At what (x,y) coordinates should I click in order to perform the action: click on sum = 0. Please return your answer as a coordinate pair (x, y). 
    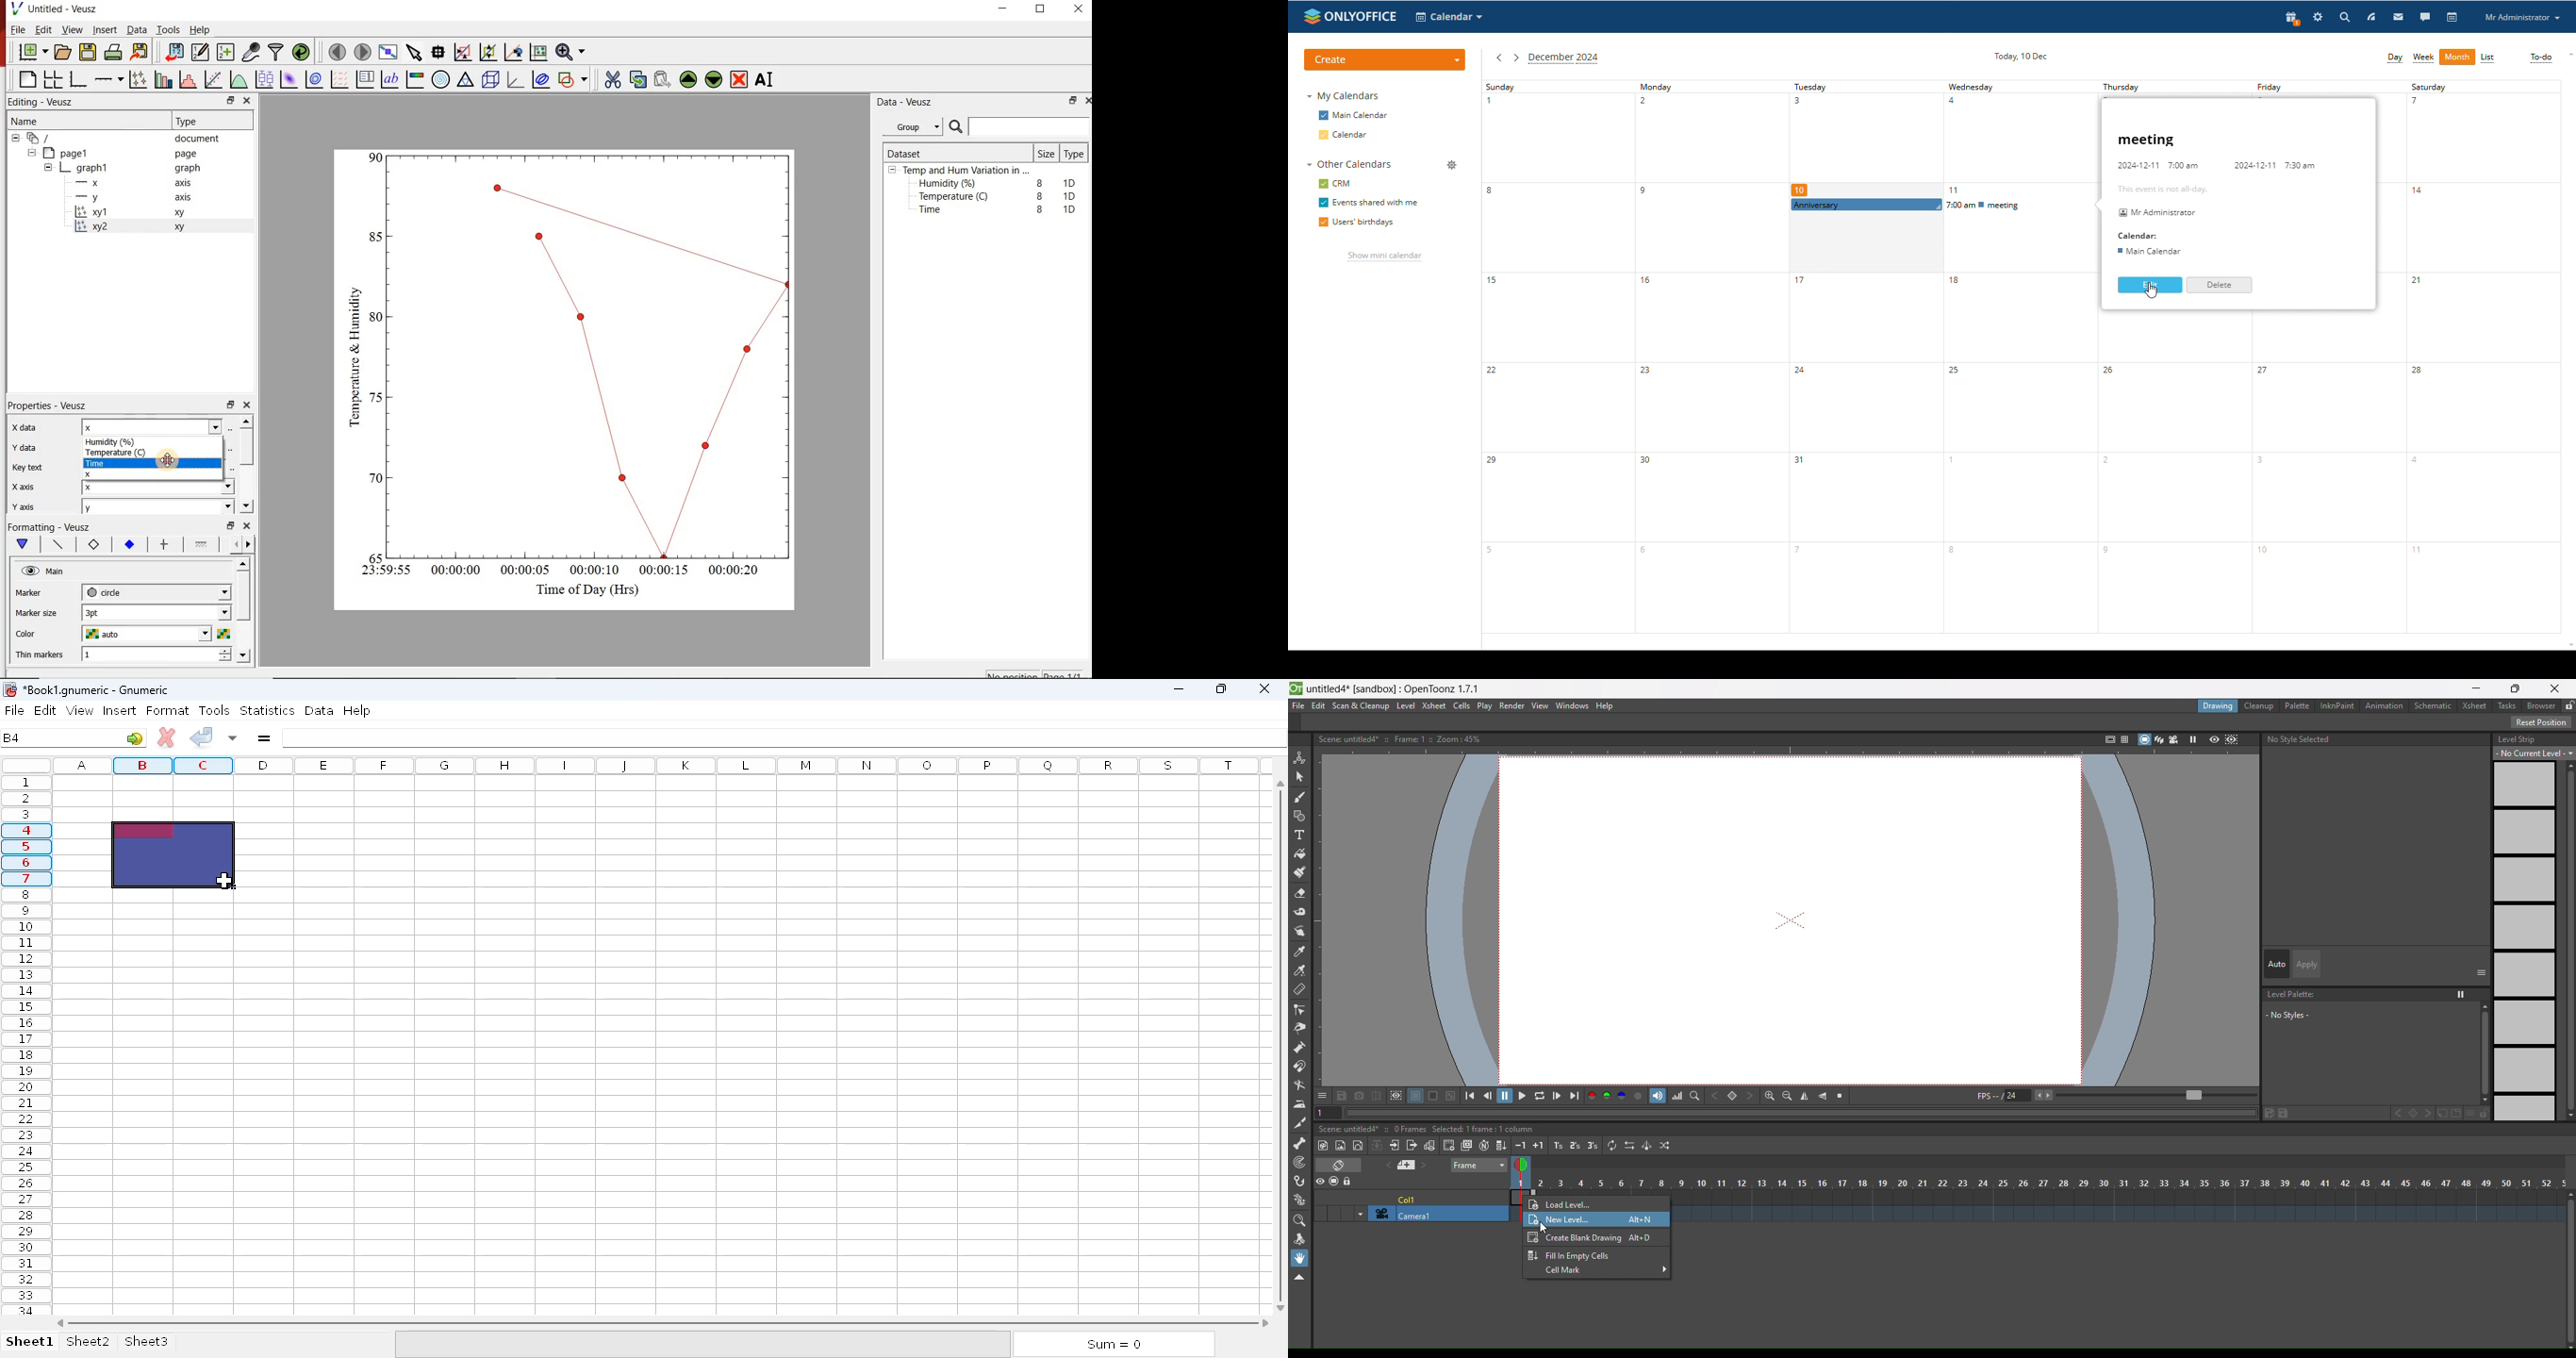
    Looking at the image, I should click on (1112, 1345).